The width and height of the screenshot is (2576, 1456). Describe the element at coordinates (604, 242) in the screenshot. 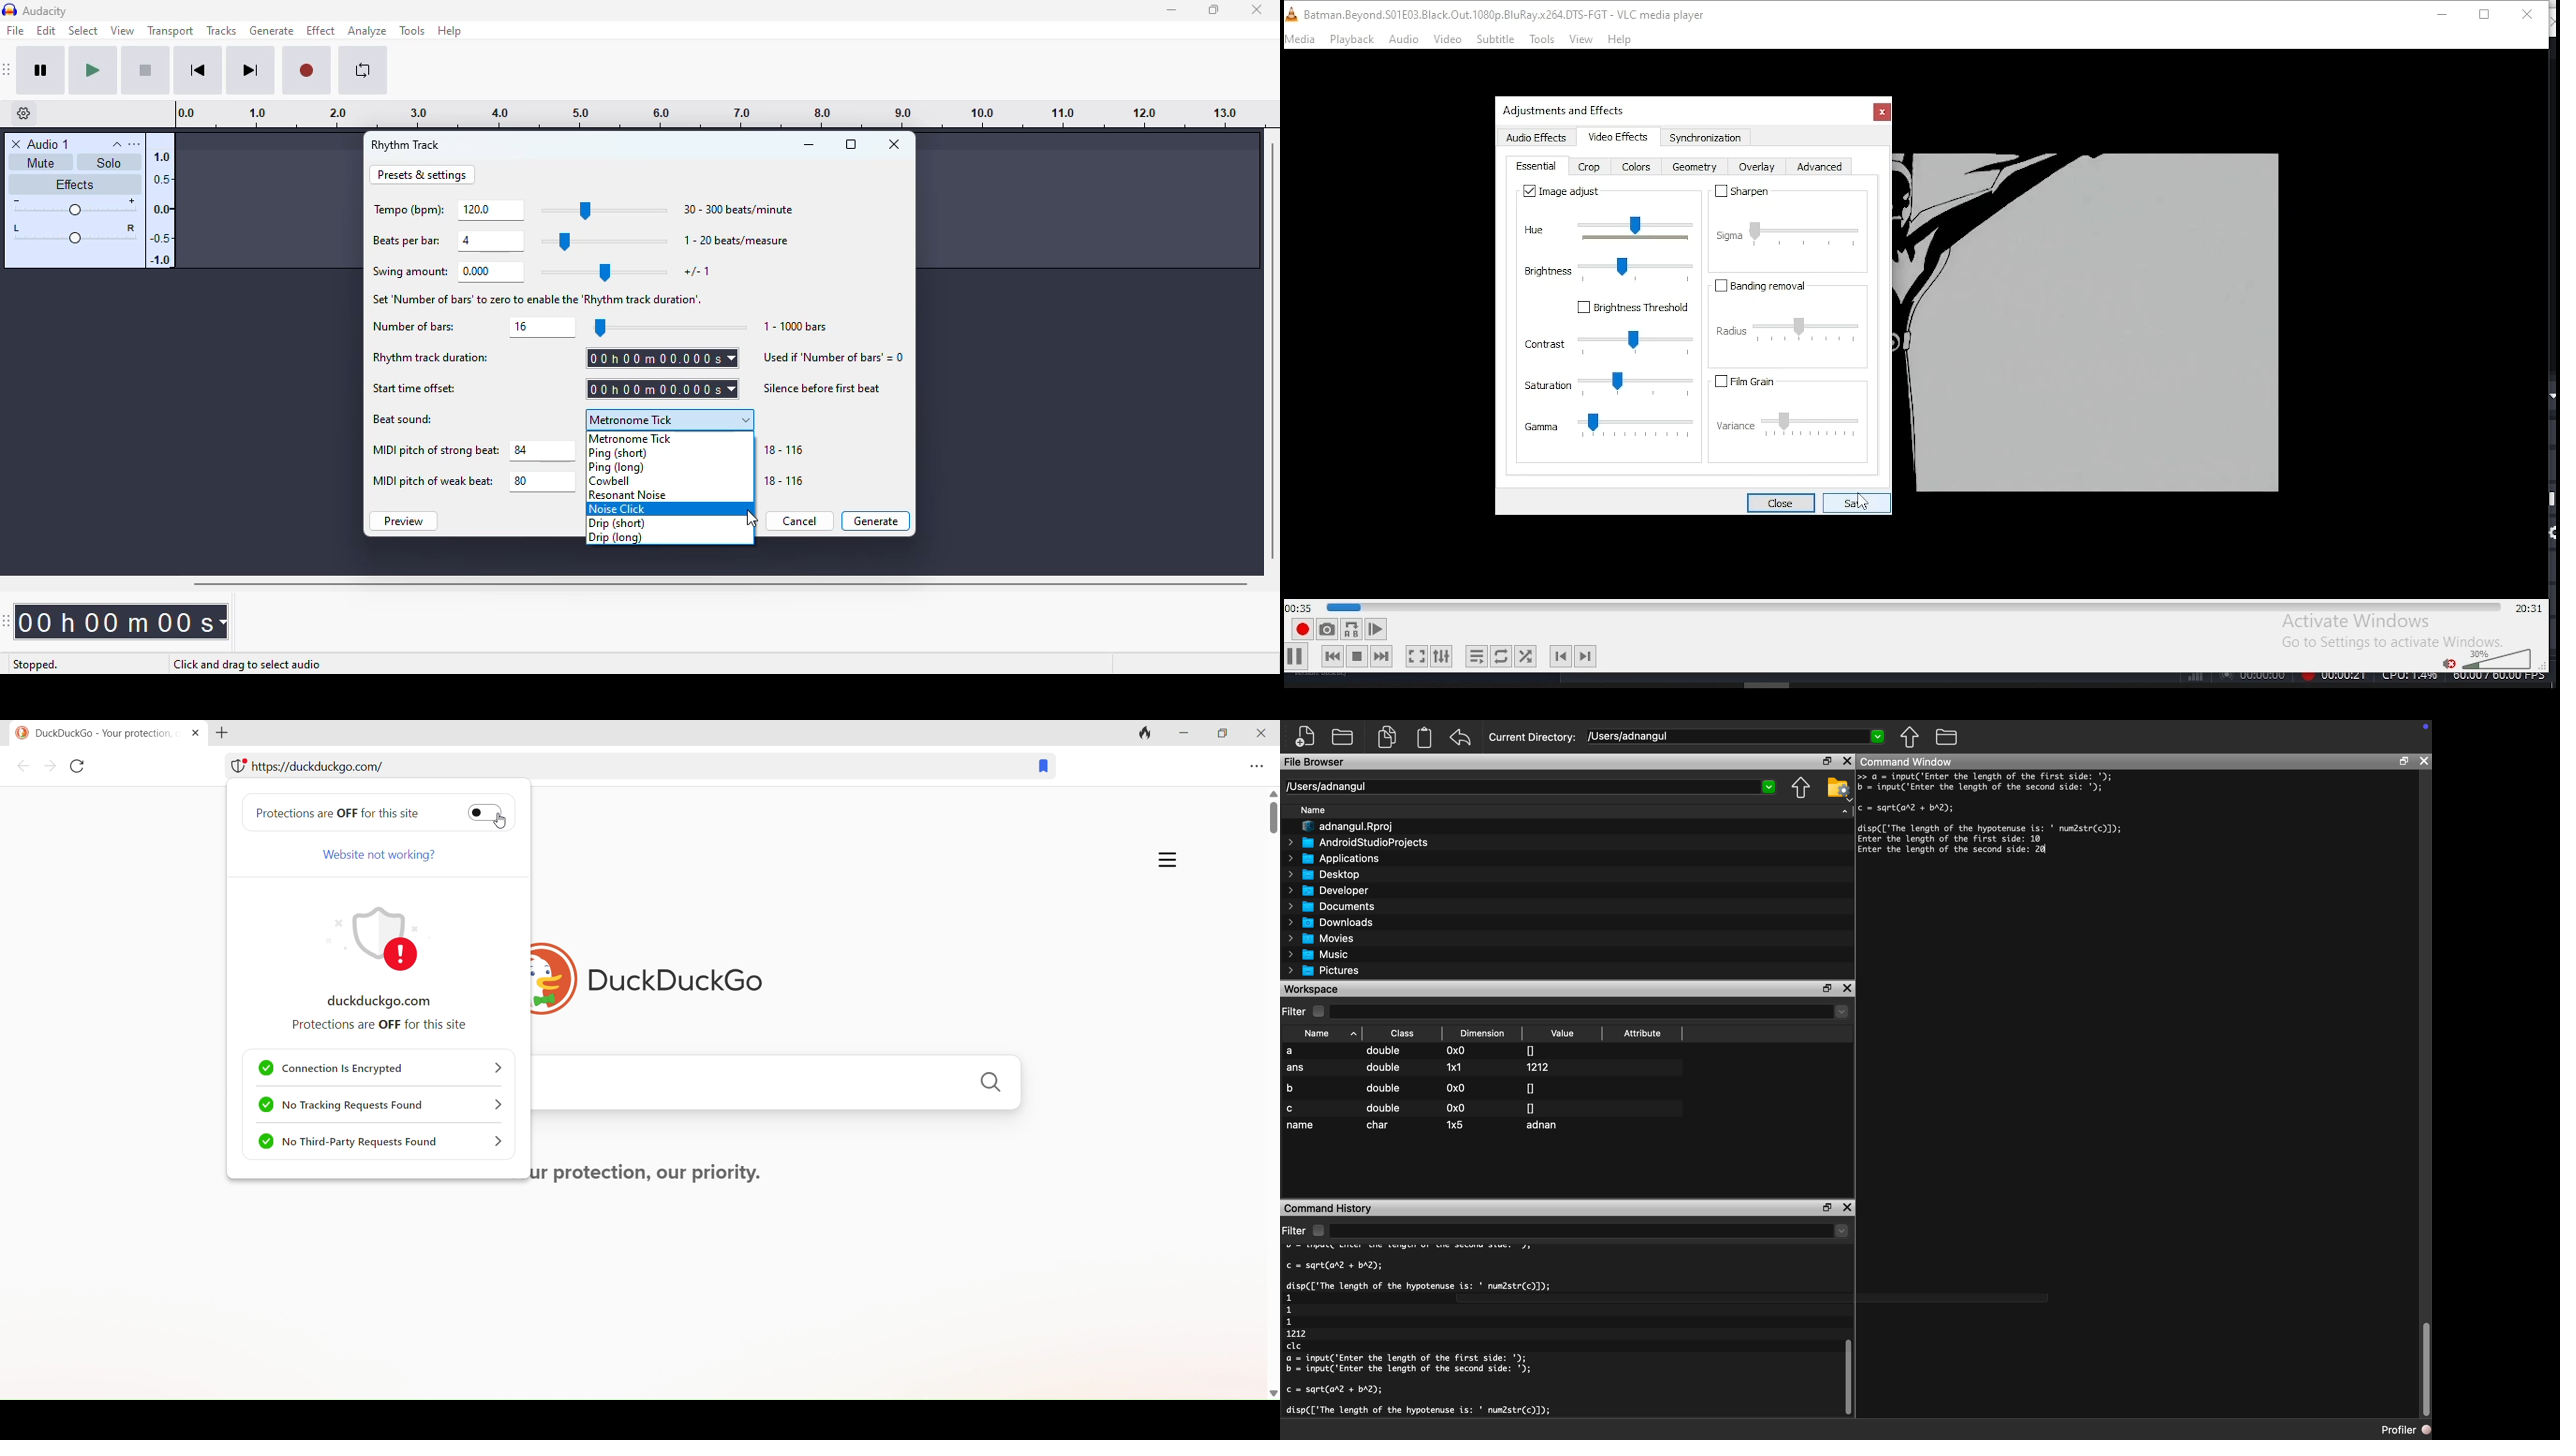

I see `slider` at that location.